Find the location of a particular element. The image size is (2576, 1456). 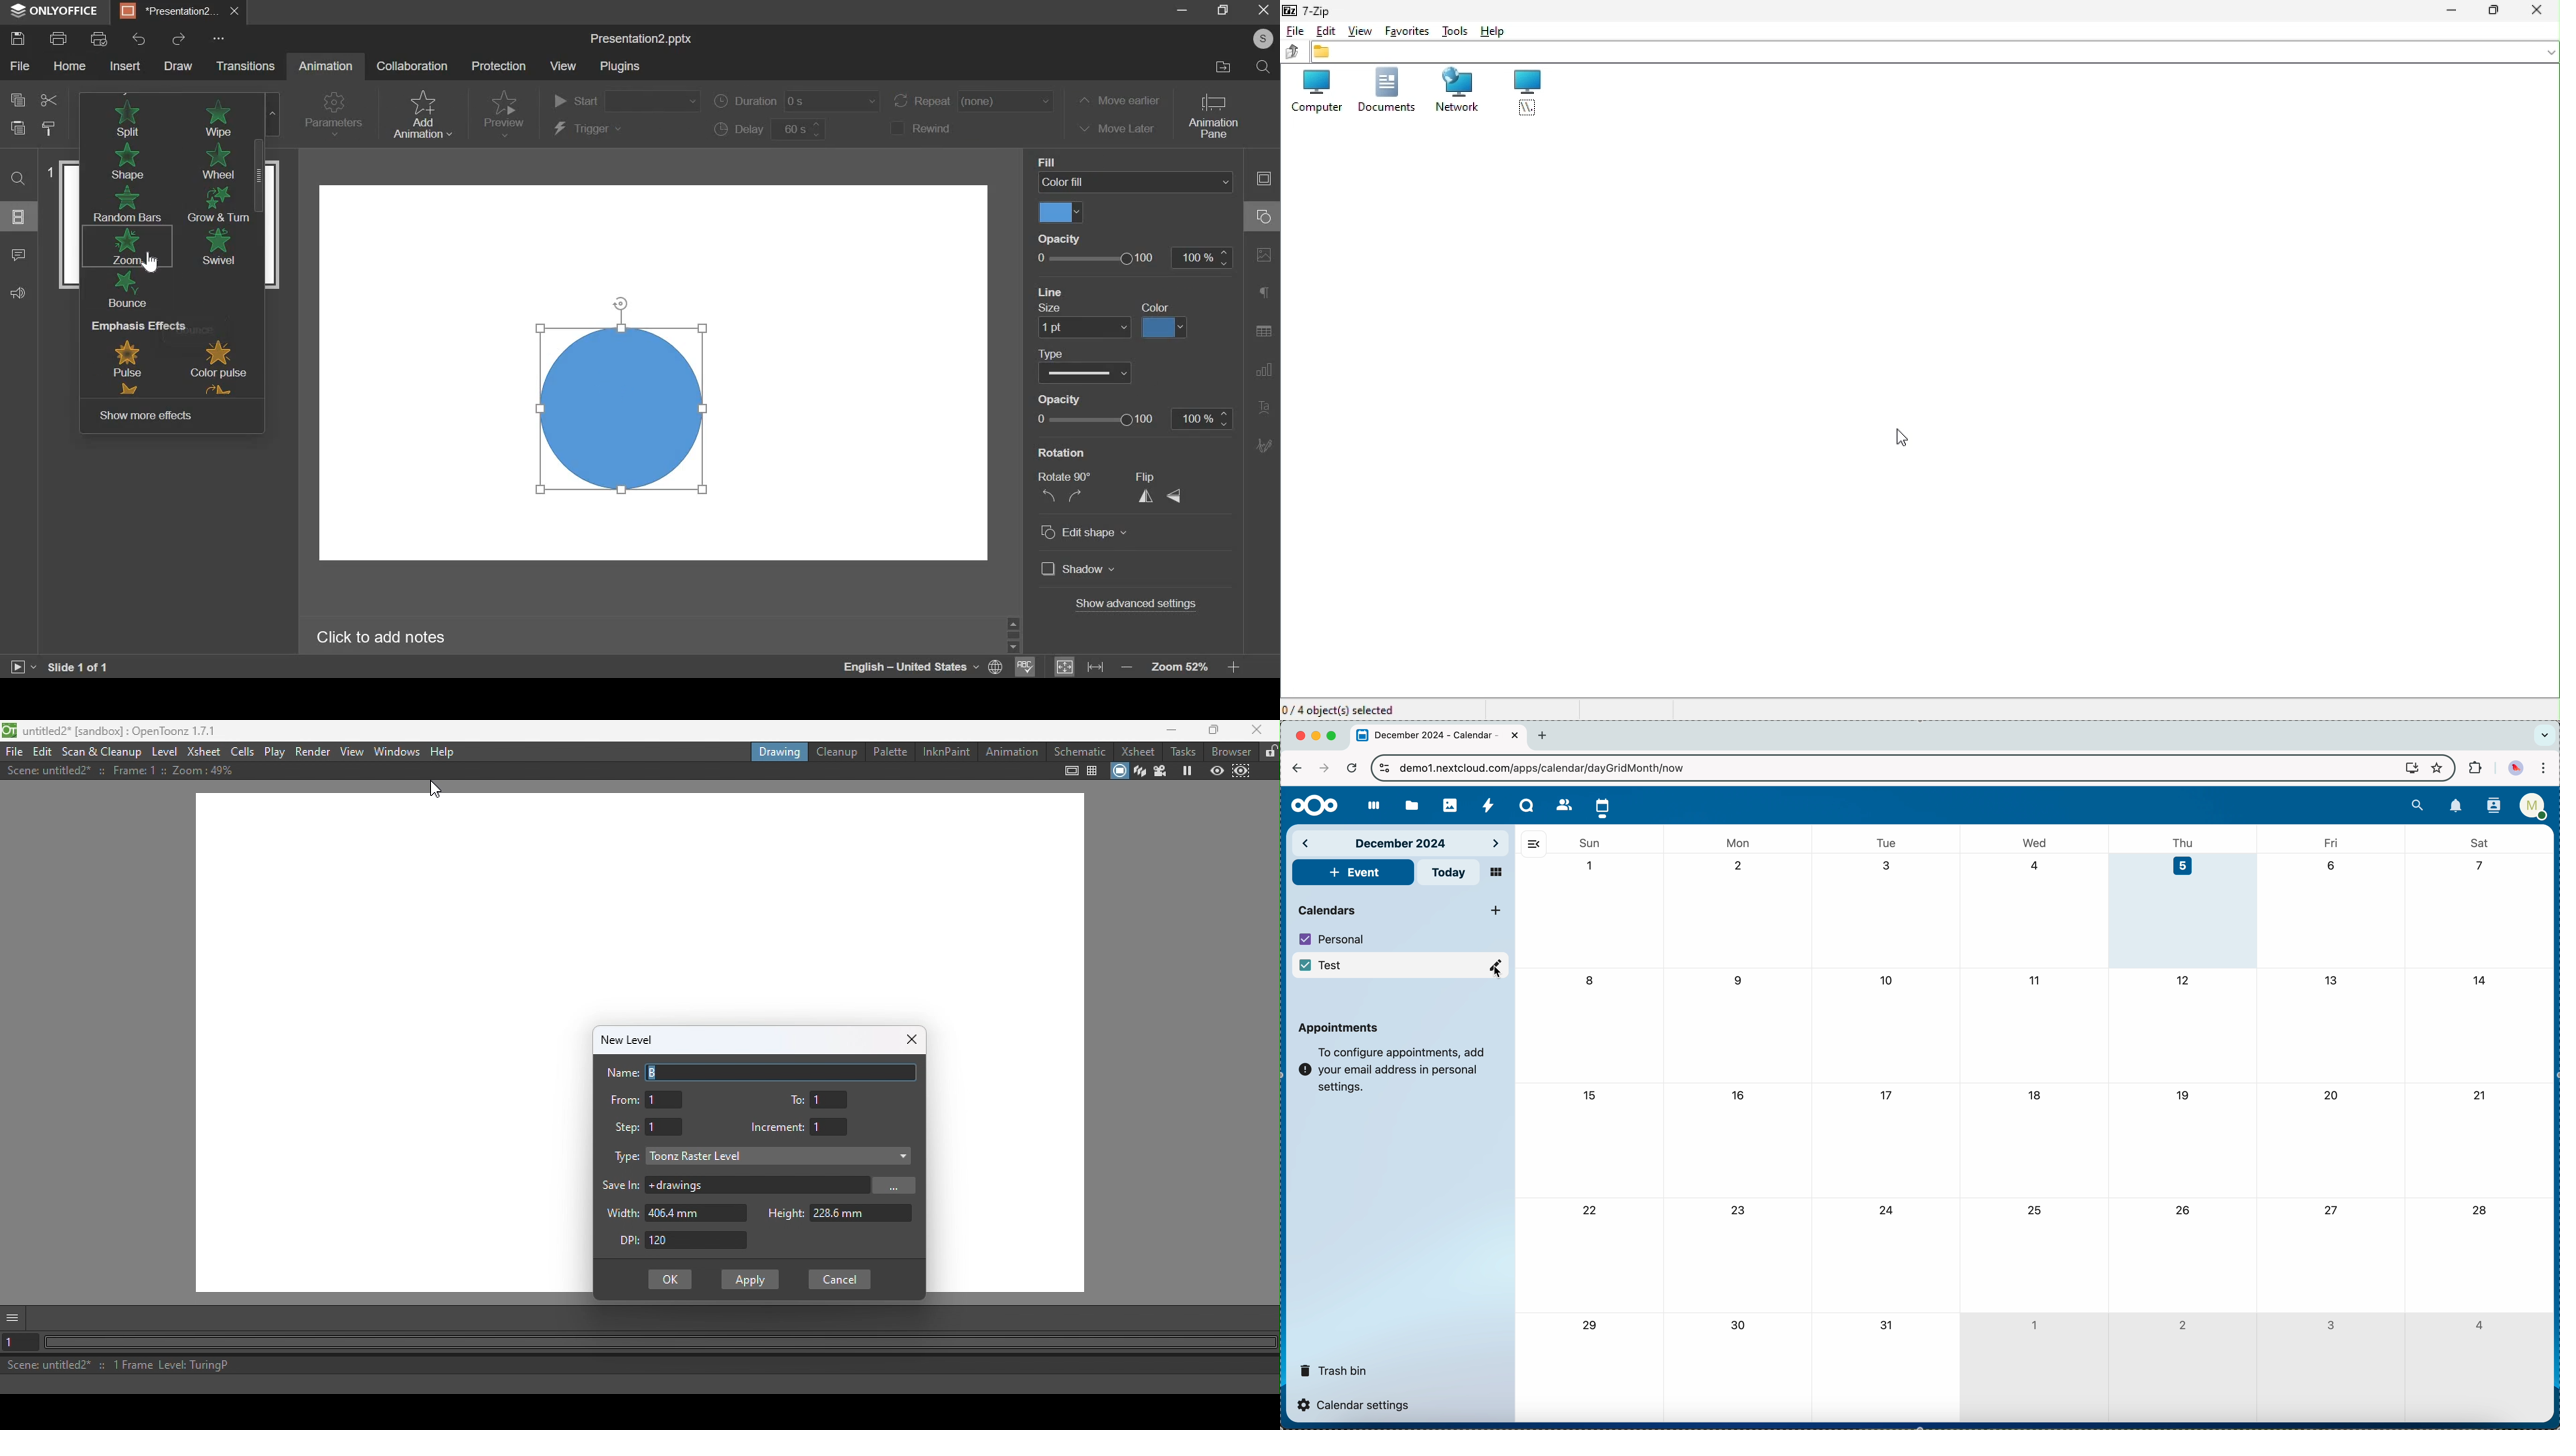

today is located at coordinates (1450, 872).